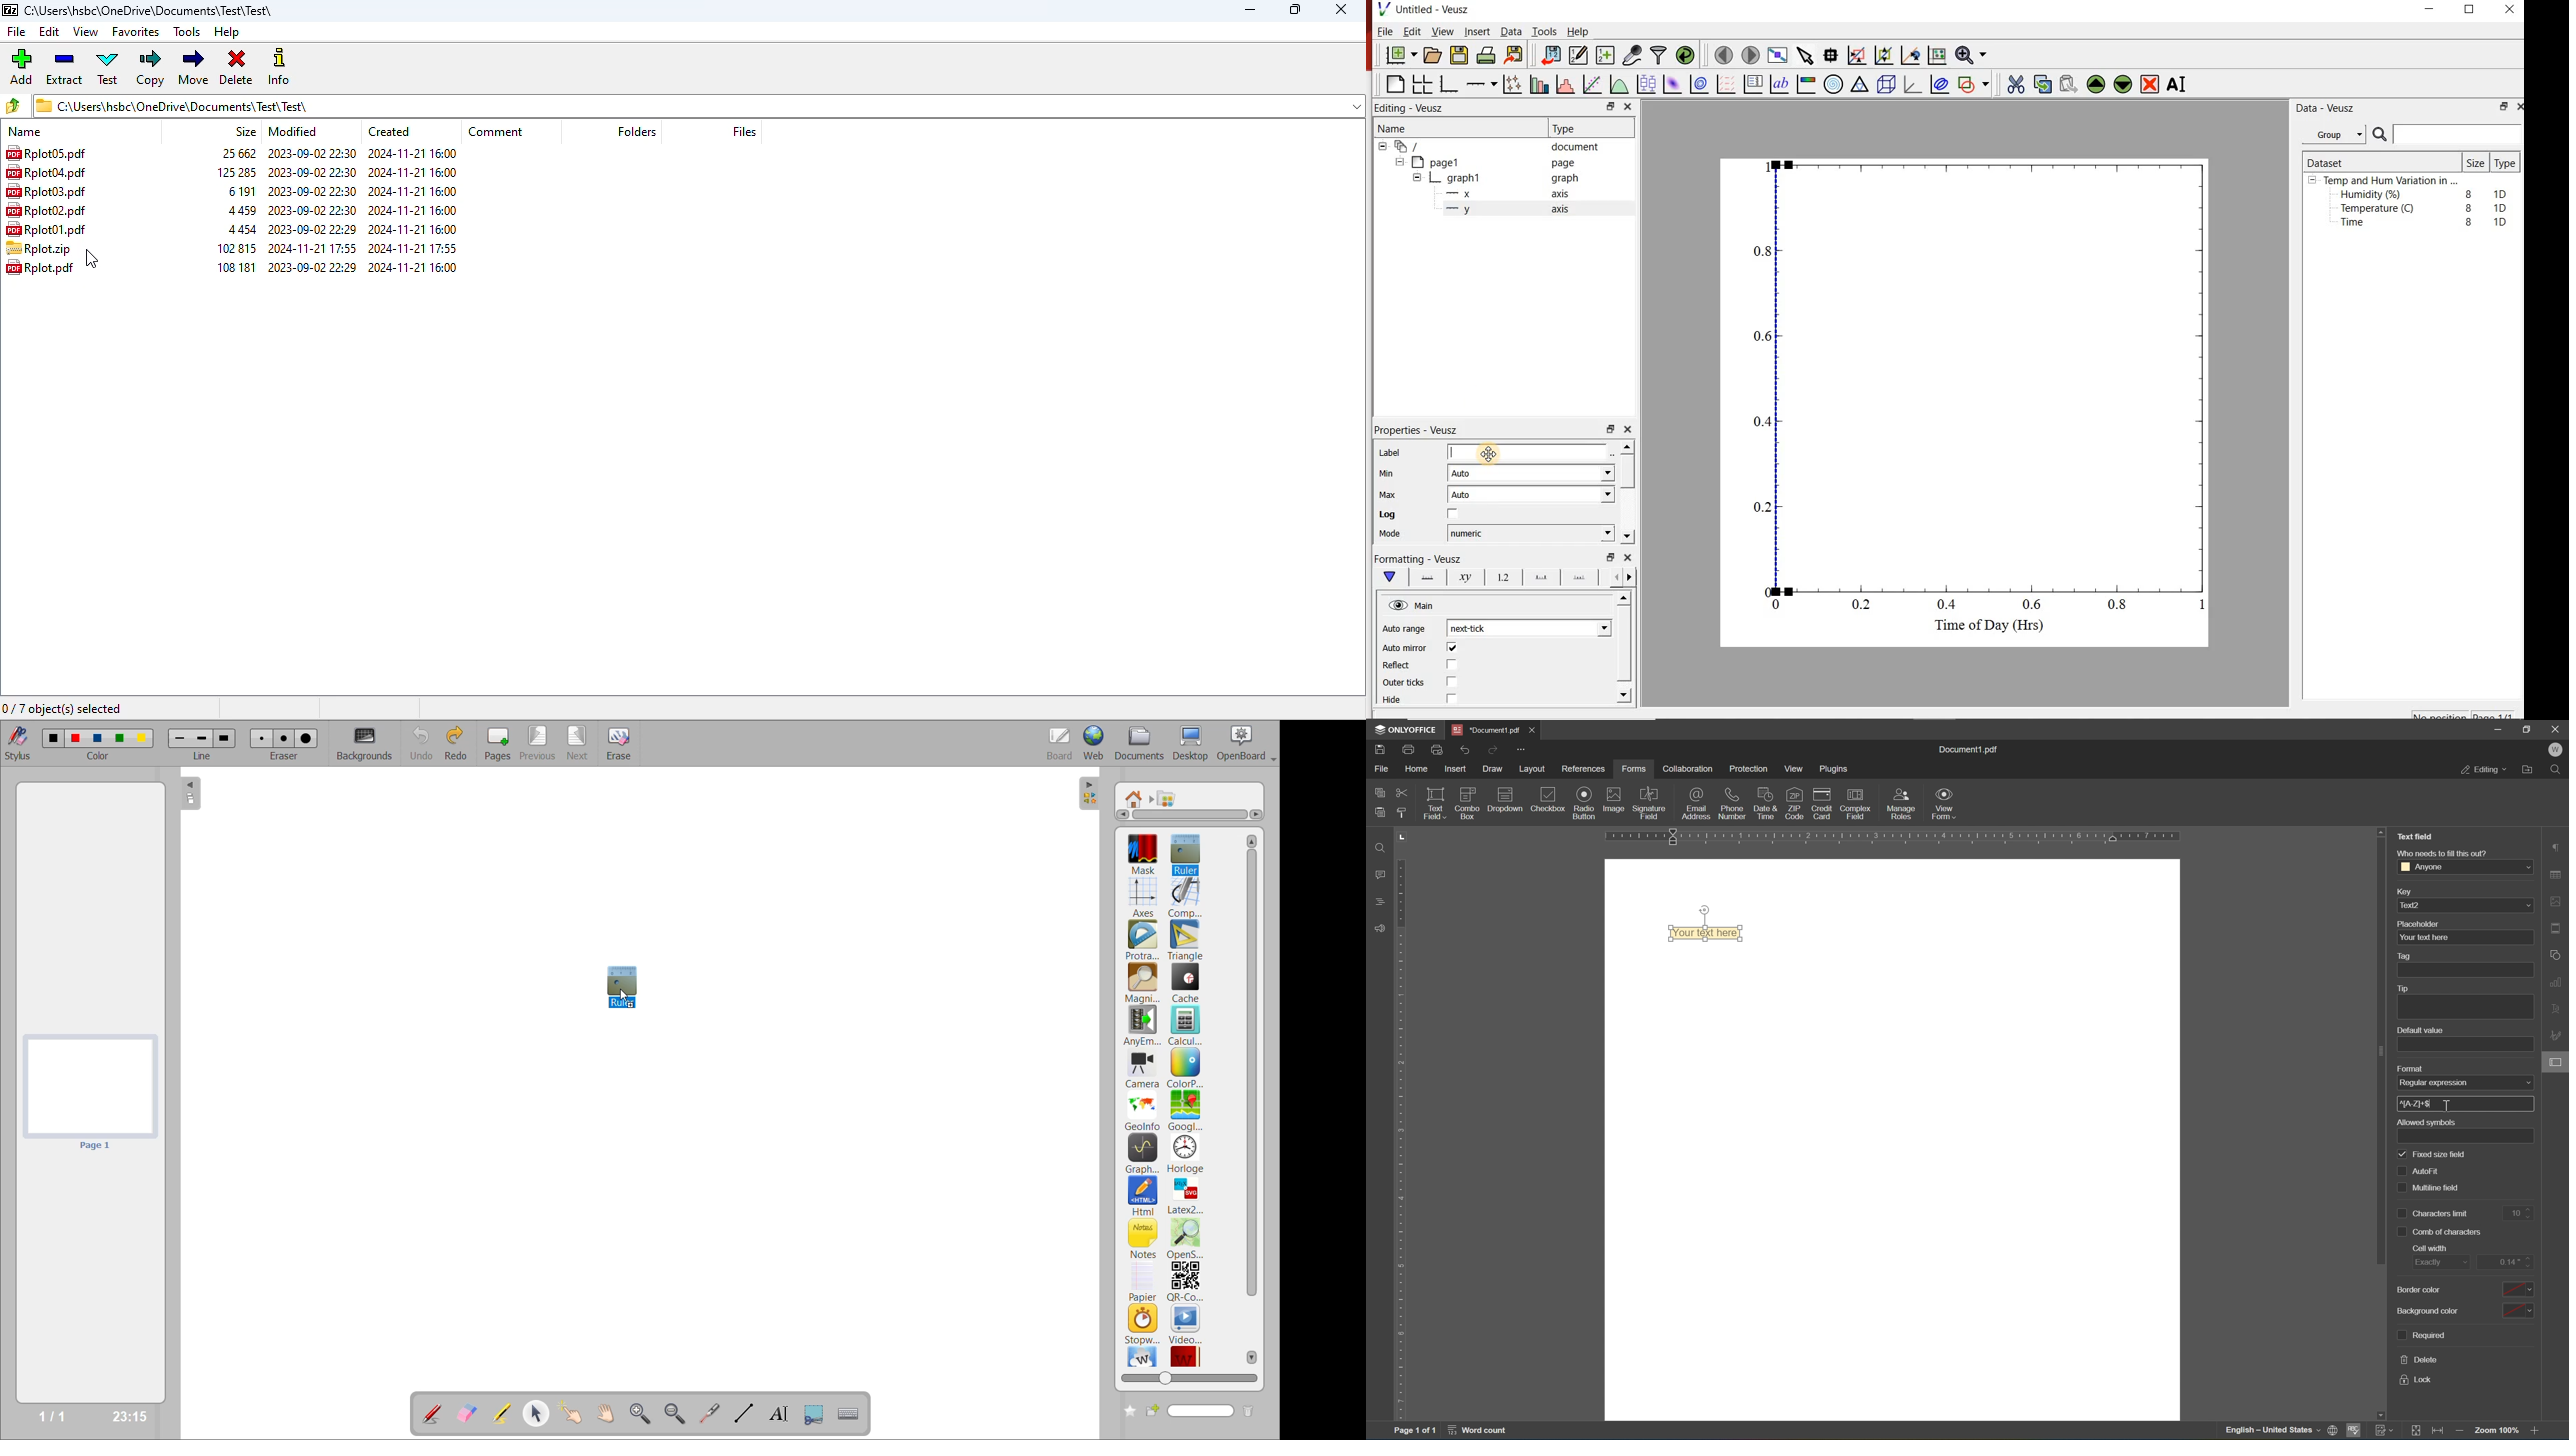 The image size is (2576, 1456). Describe the element at coordinates (2414, 1433) in the screenshot. I see `fit to slide` at that location.